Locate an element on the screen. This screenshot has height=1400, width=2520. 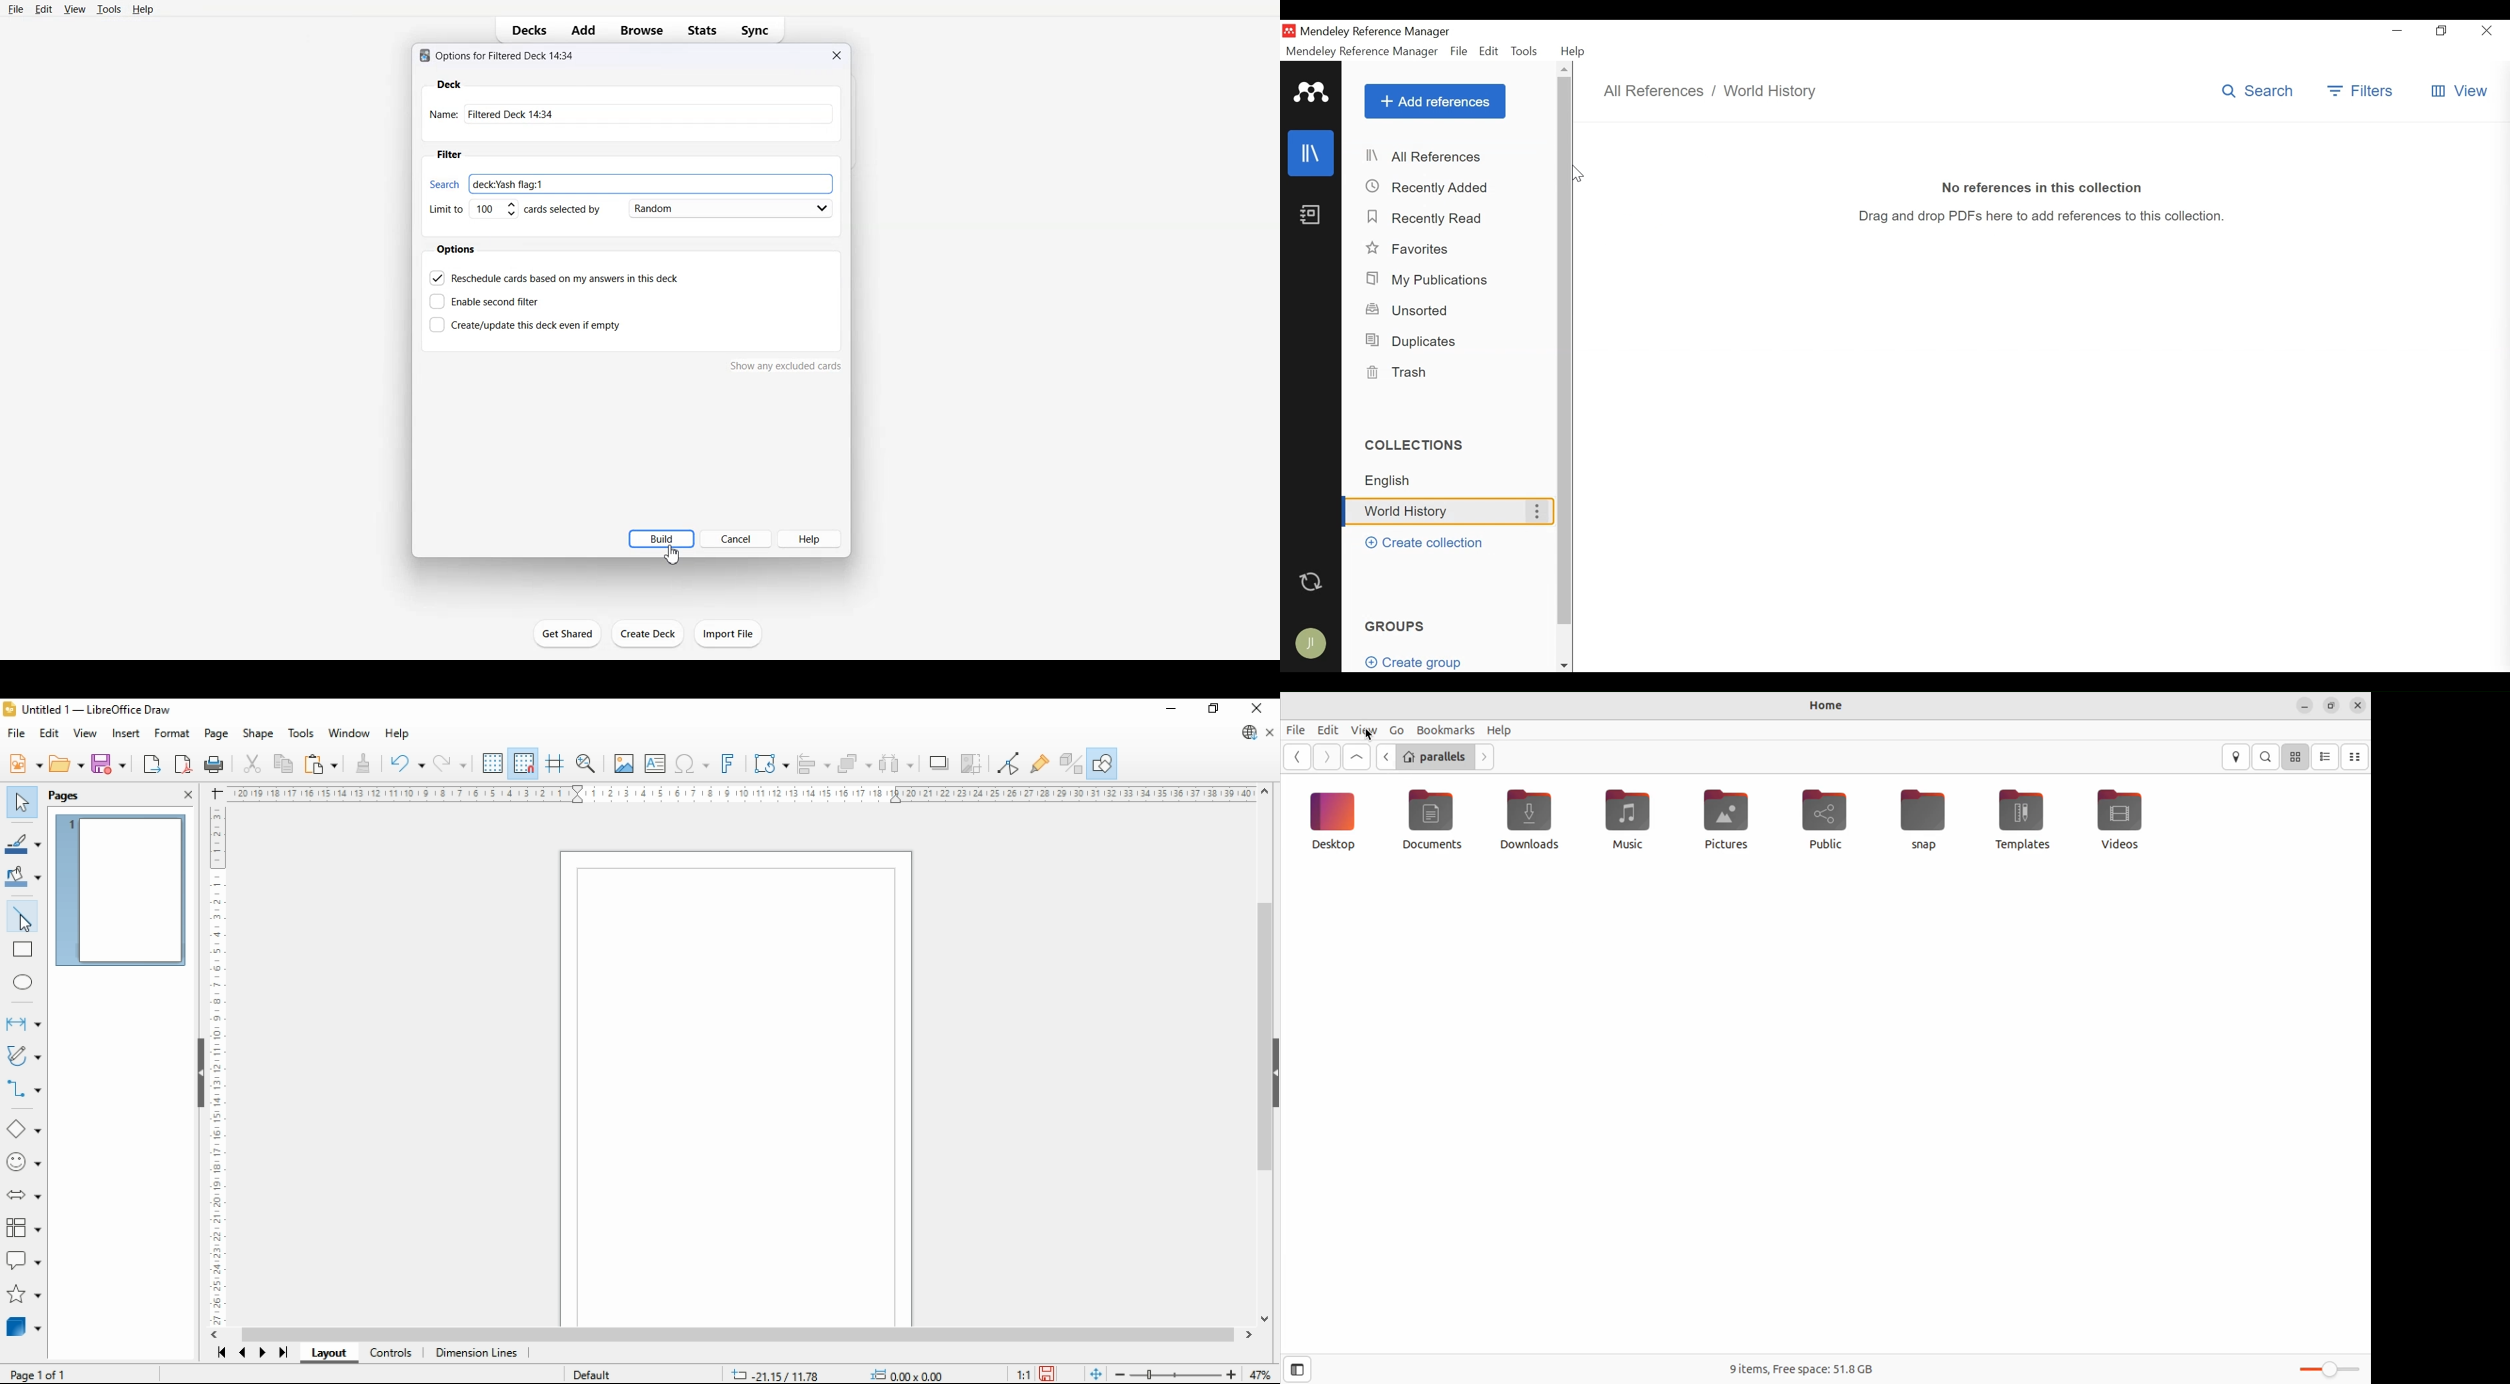
insert image is located at coordinates (624, 763).